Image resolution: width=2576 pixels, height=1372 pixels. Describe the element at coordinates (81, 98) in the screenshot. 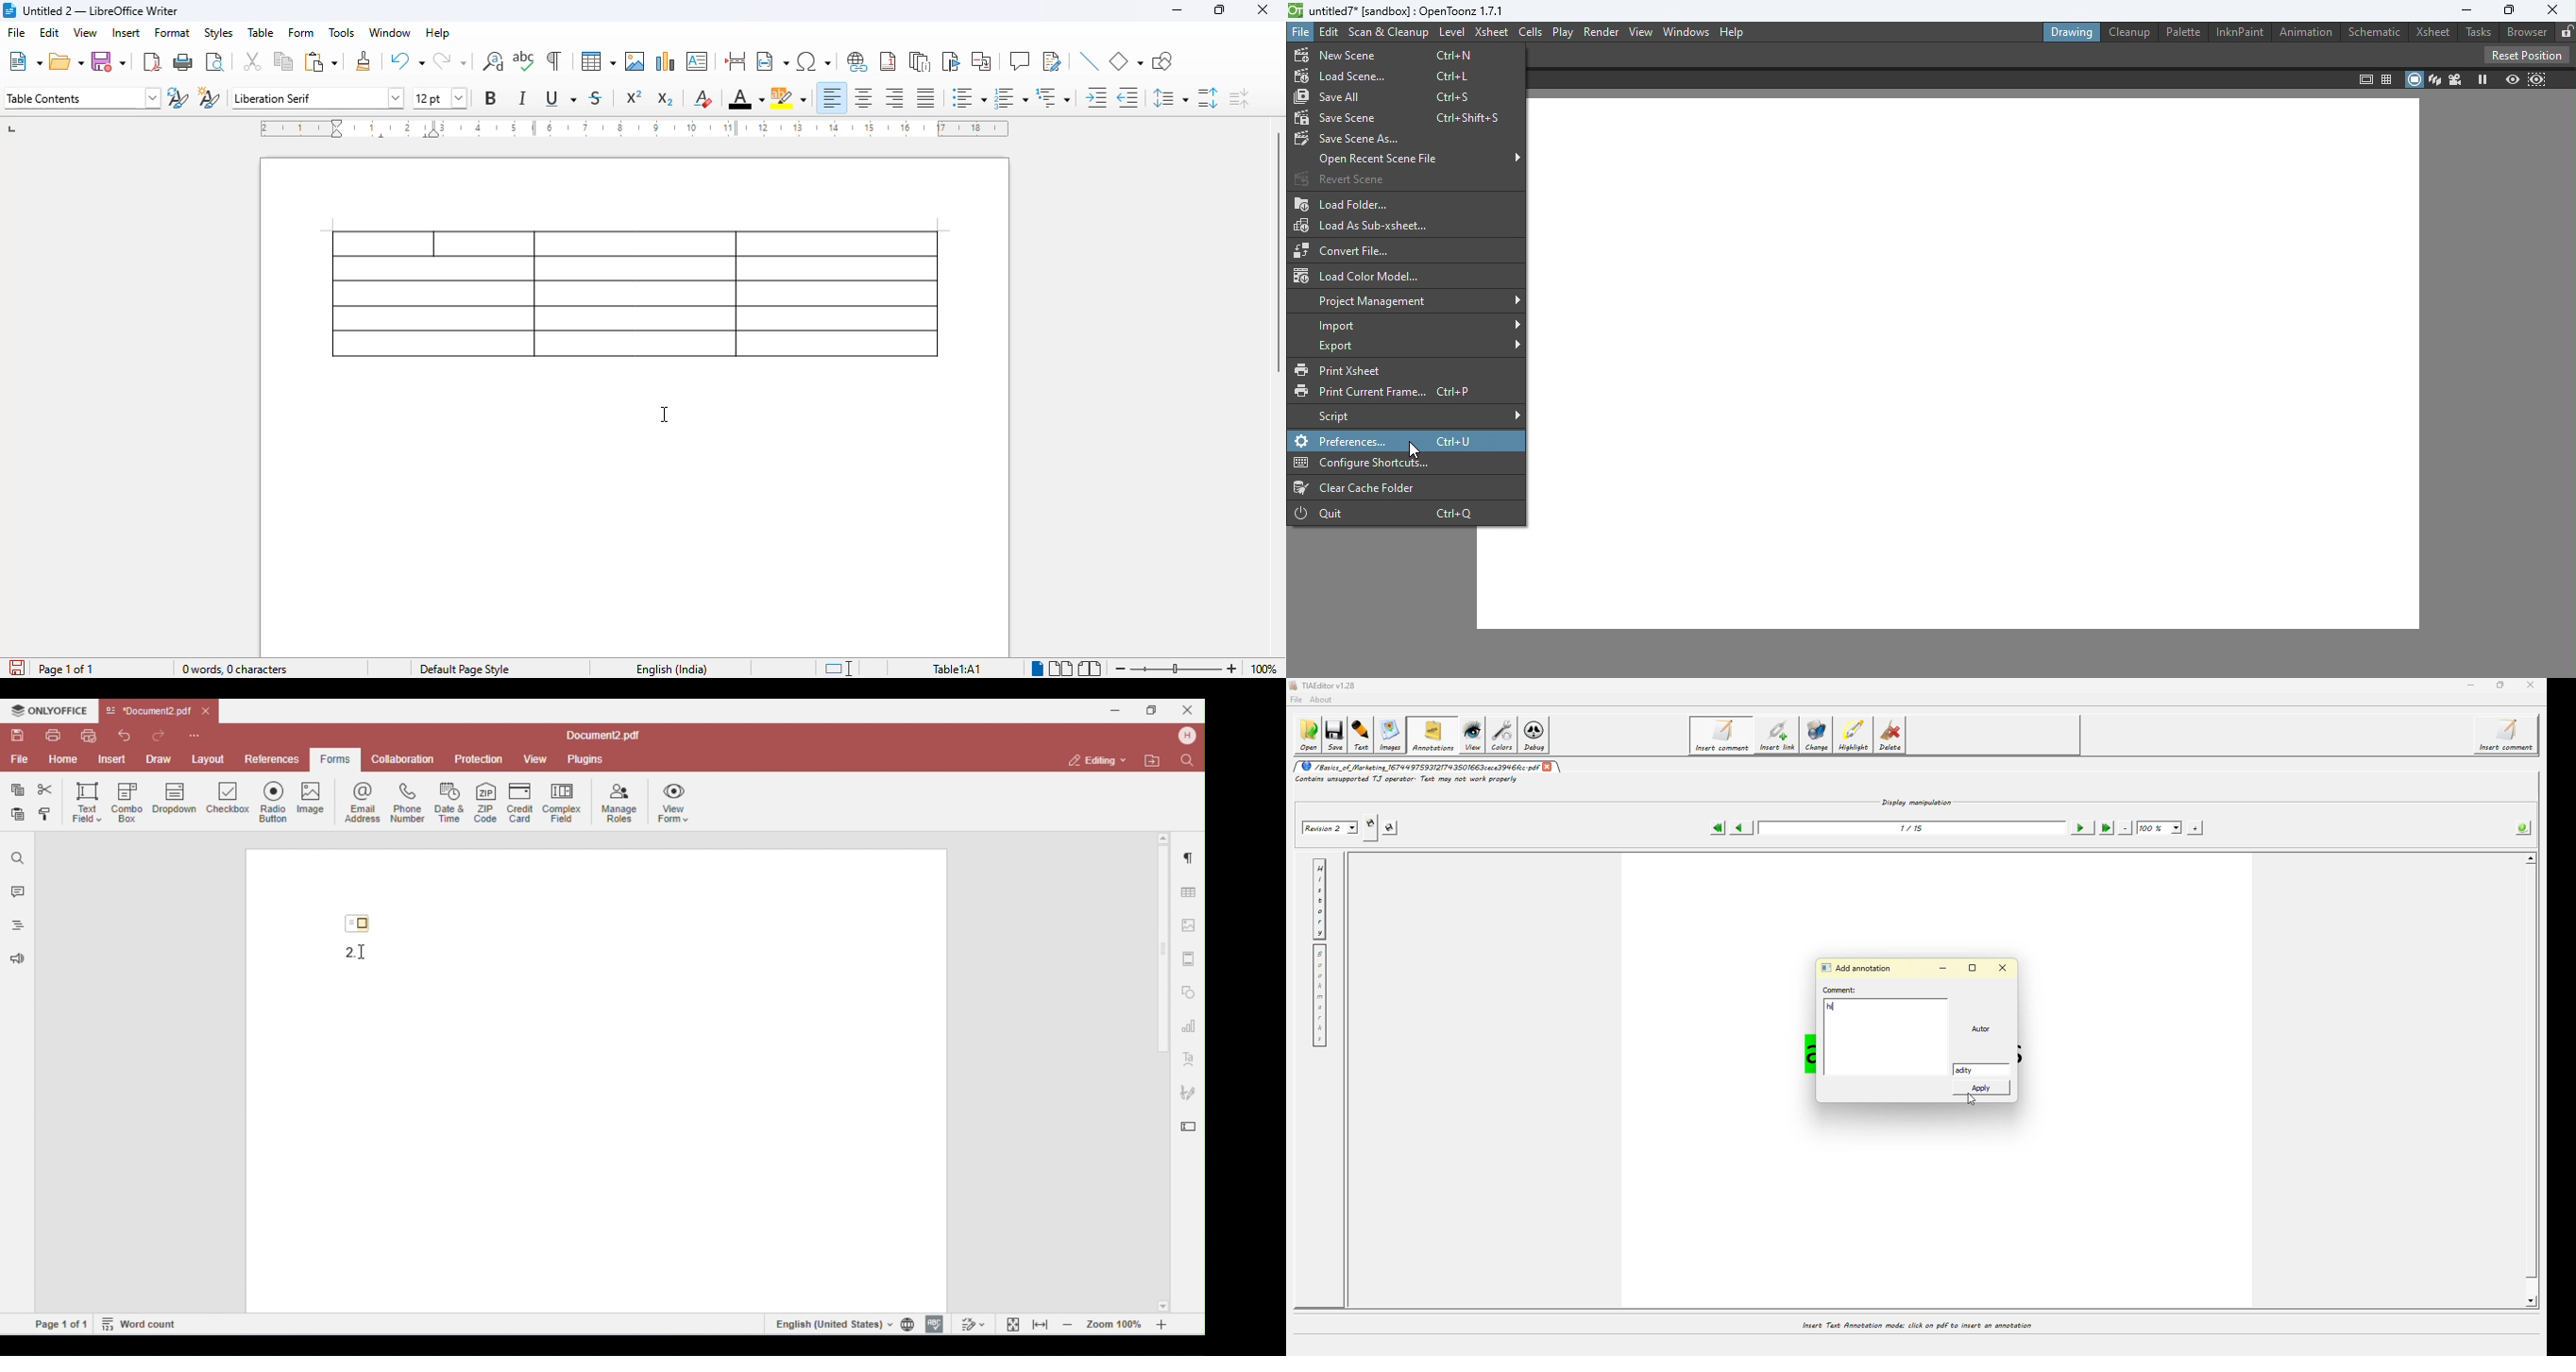

I see `set paragraph style` at that location.